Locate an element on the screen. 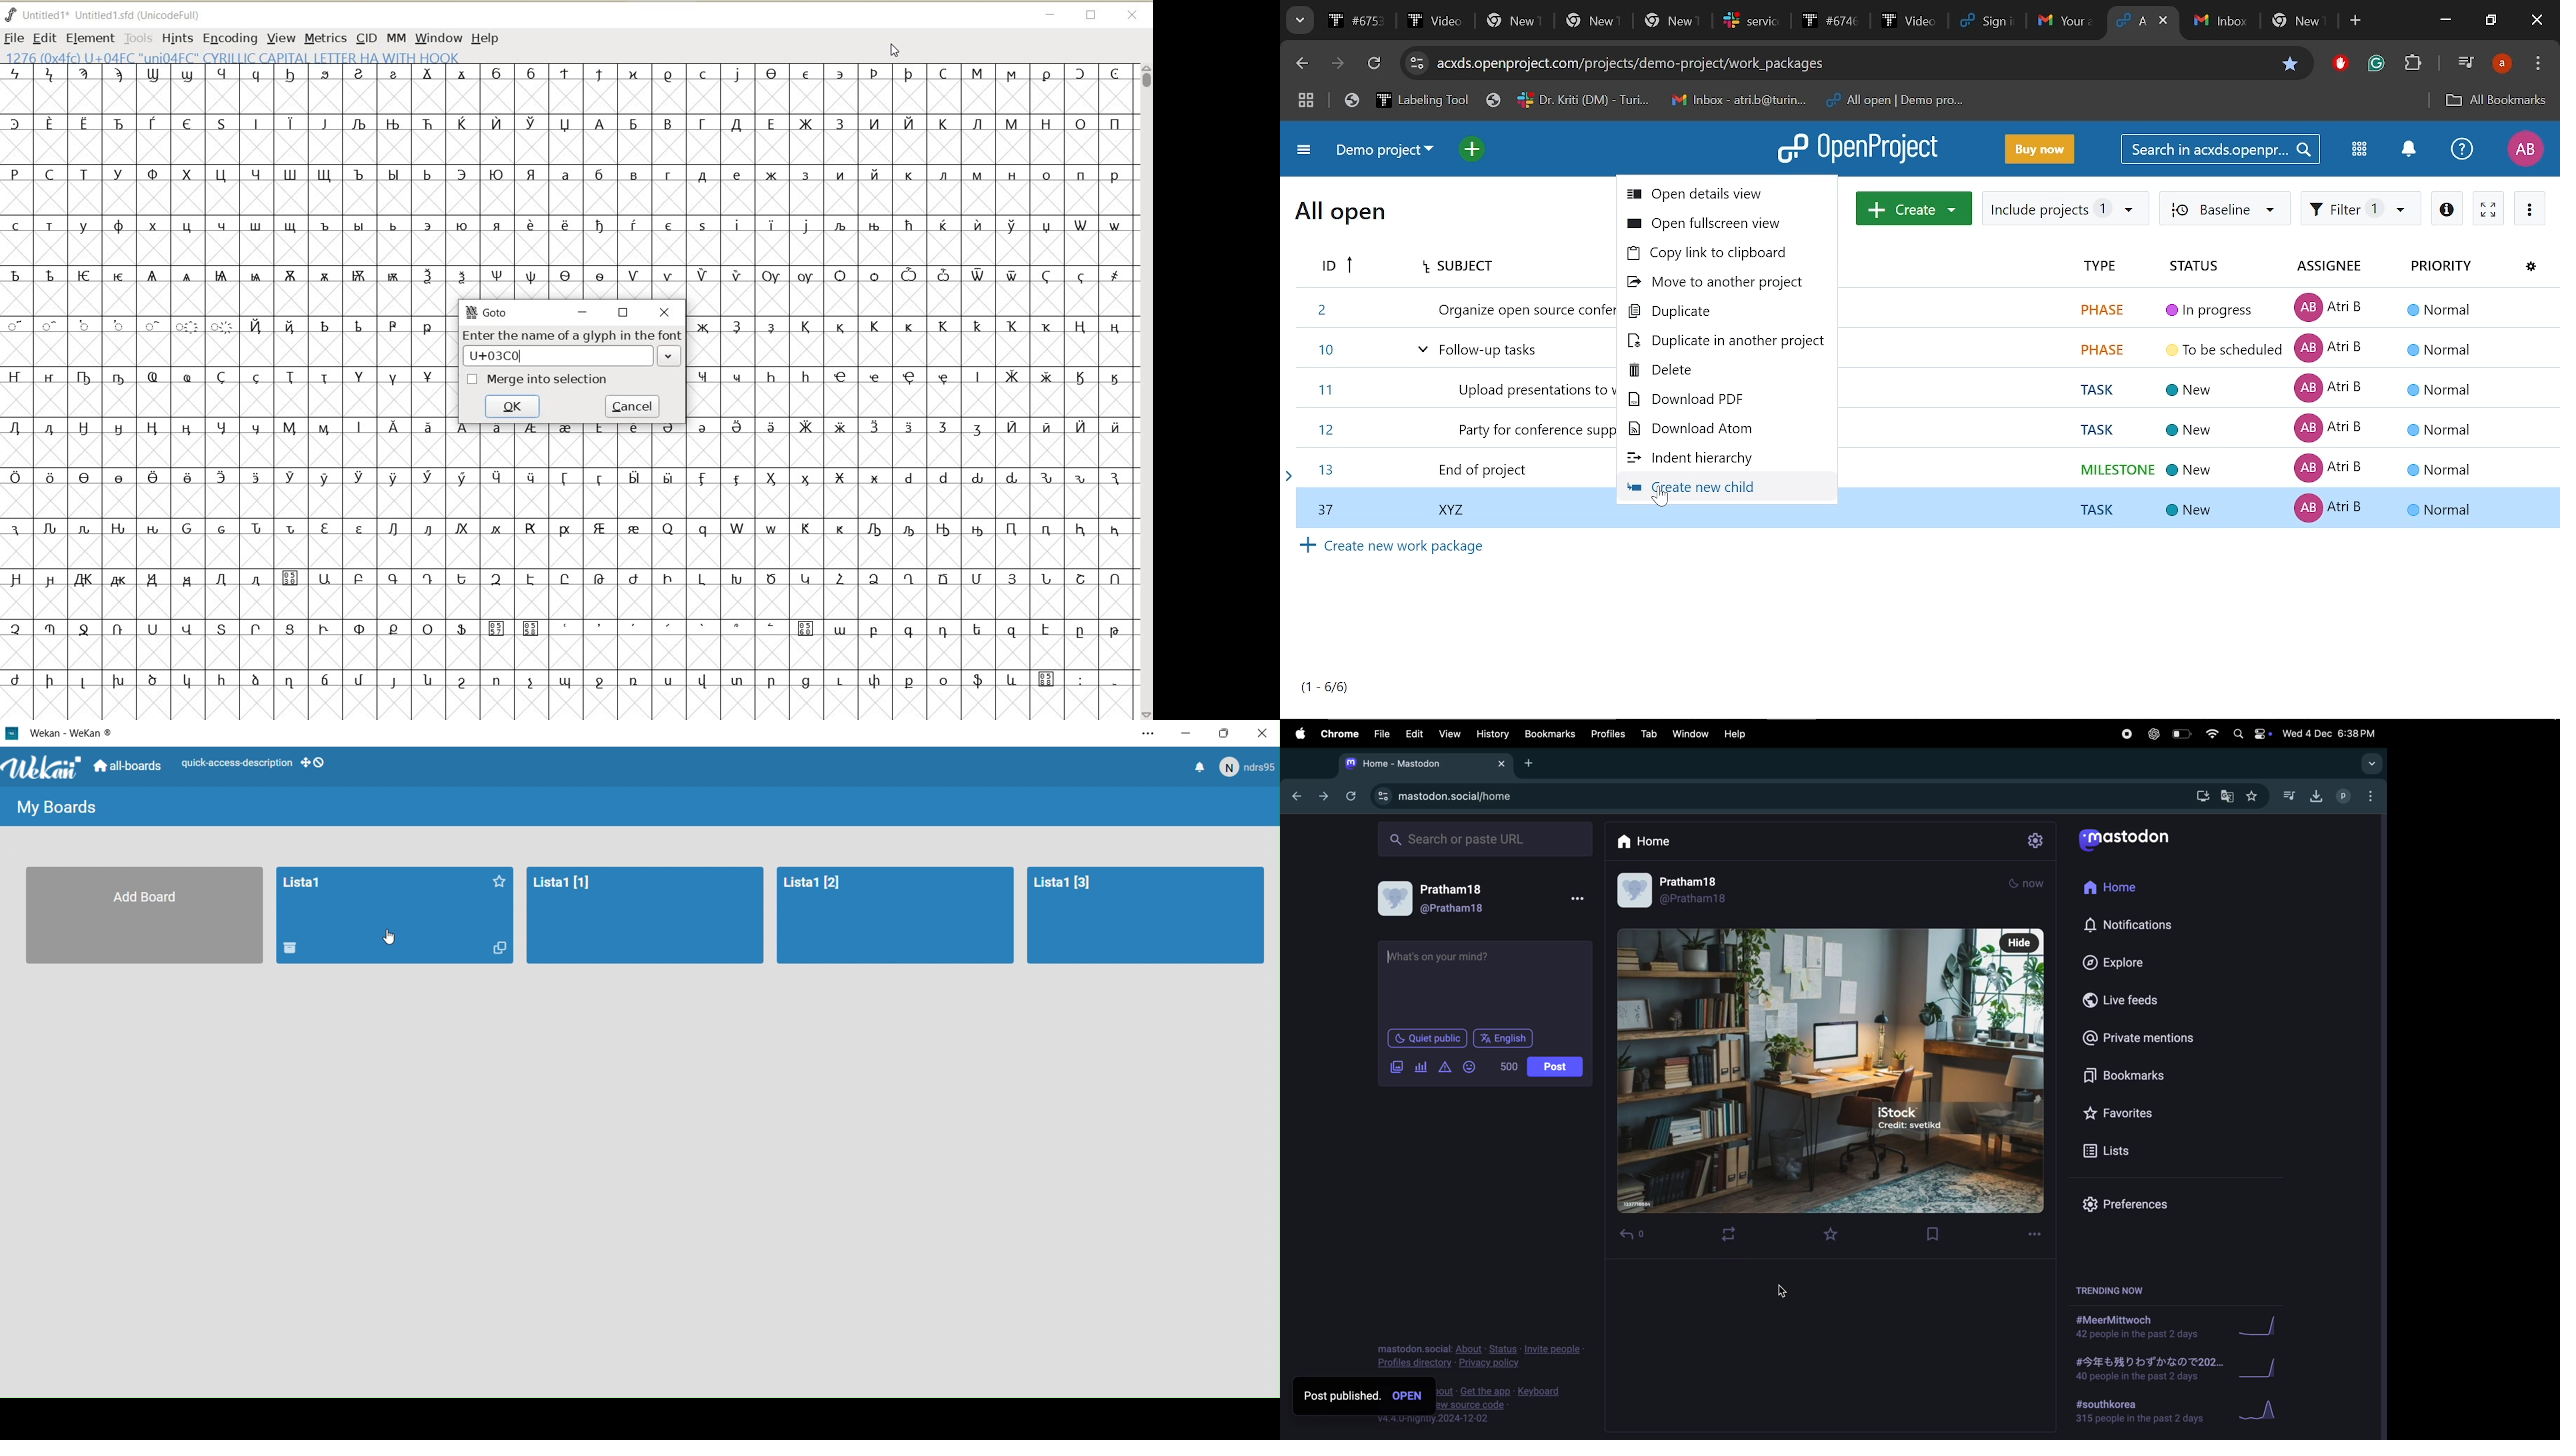  add tab is located at coordinates (1532, 767).